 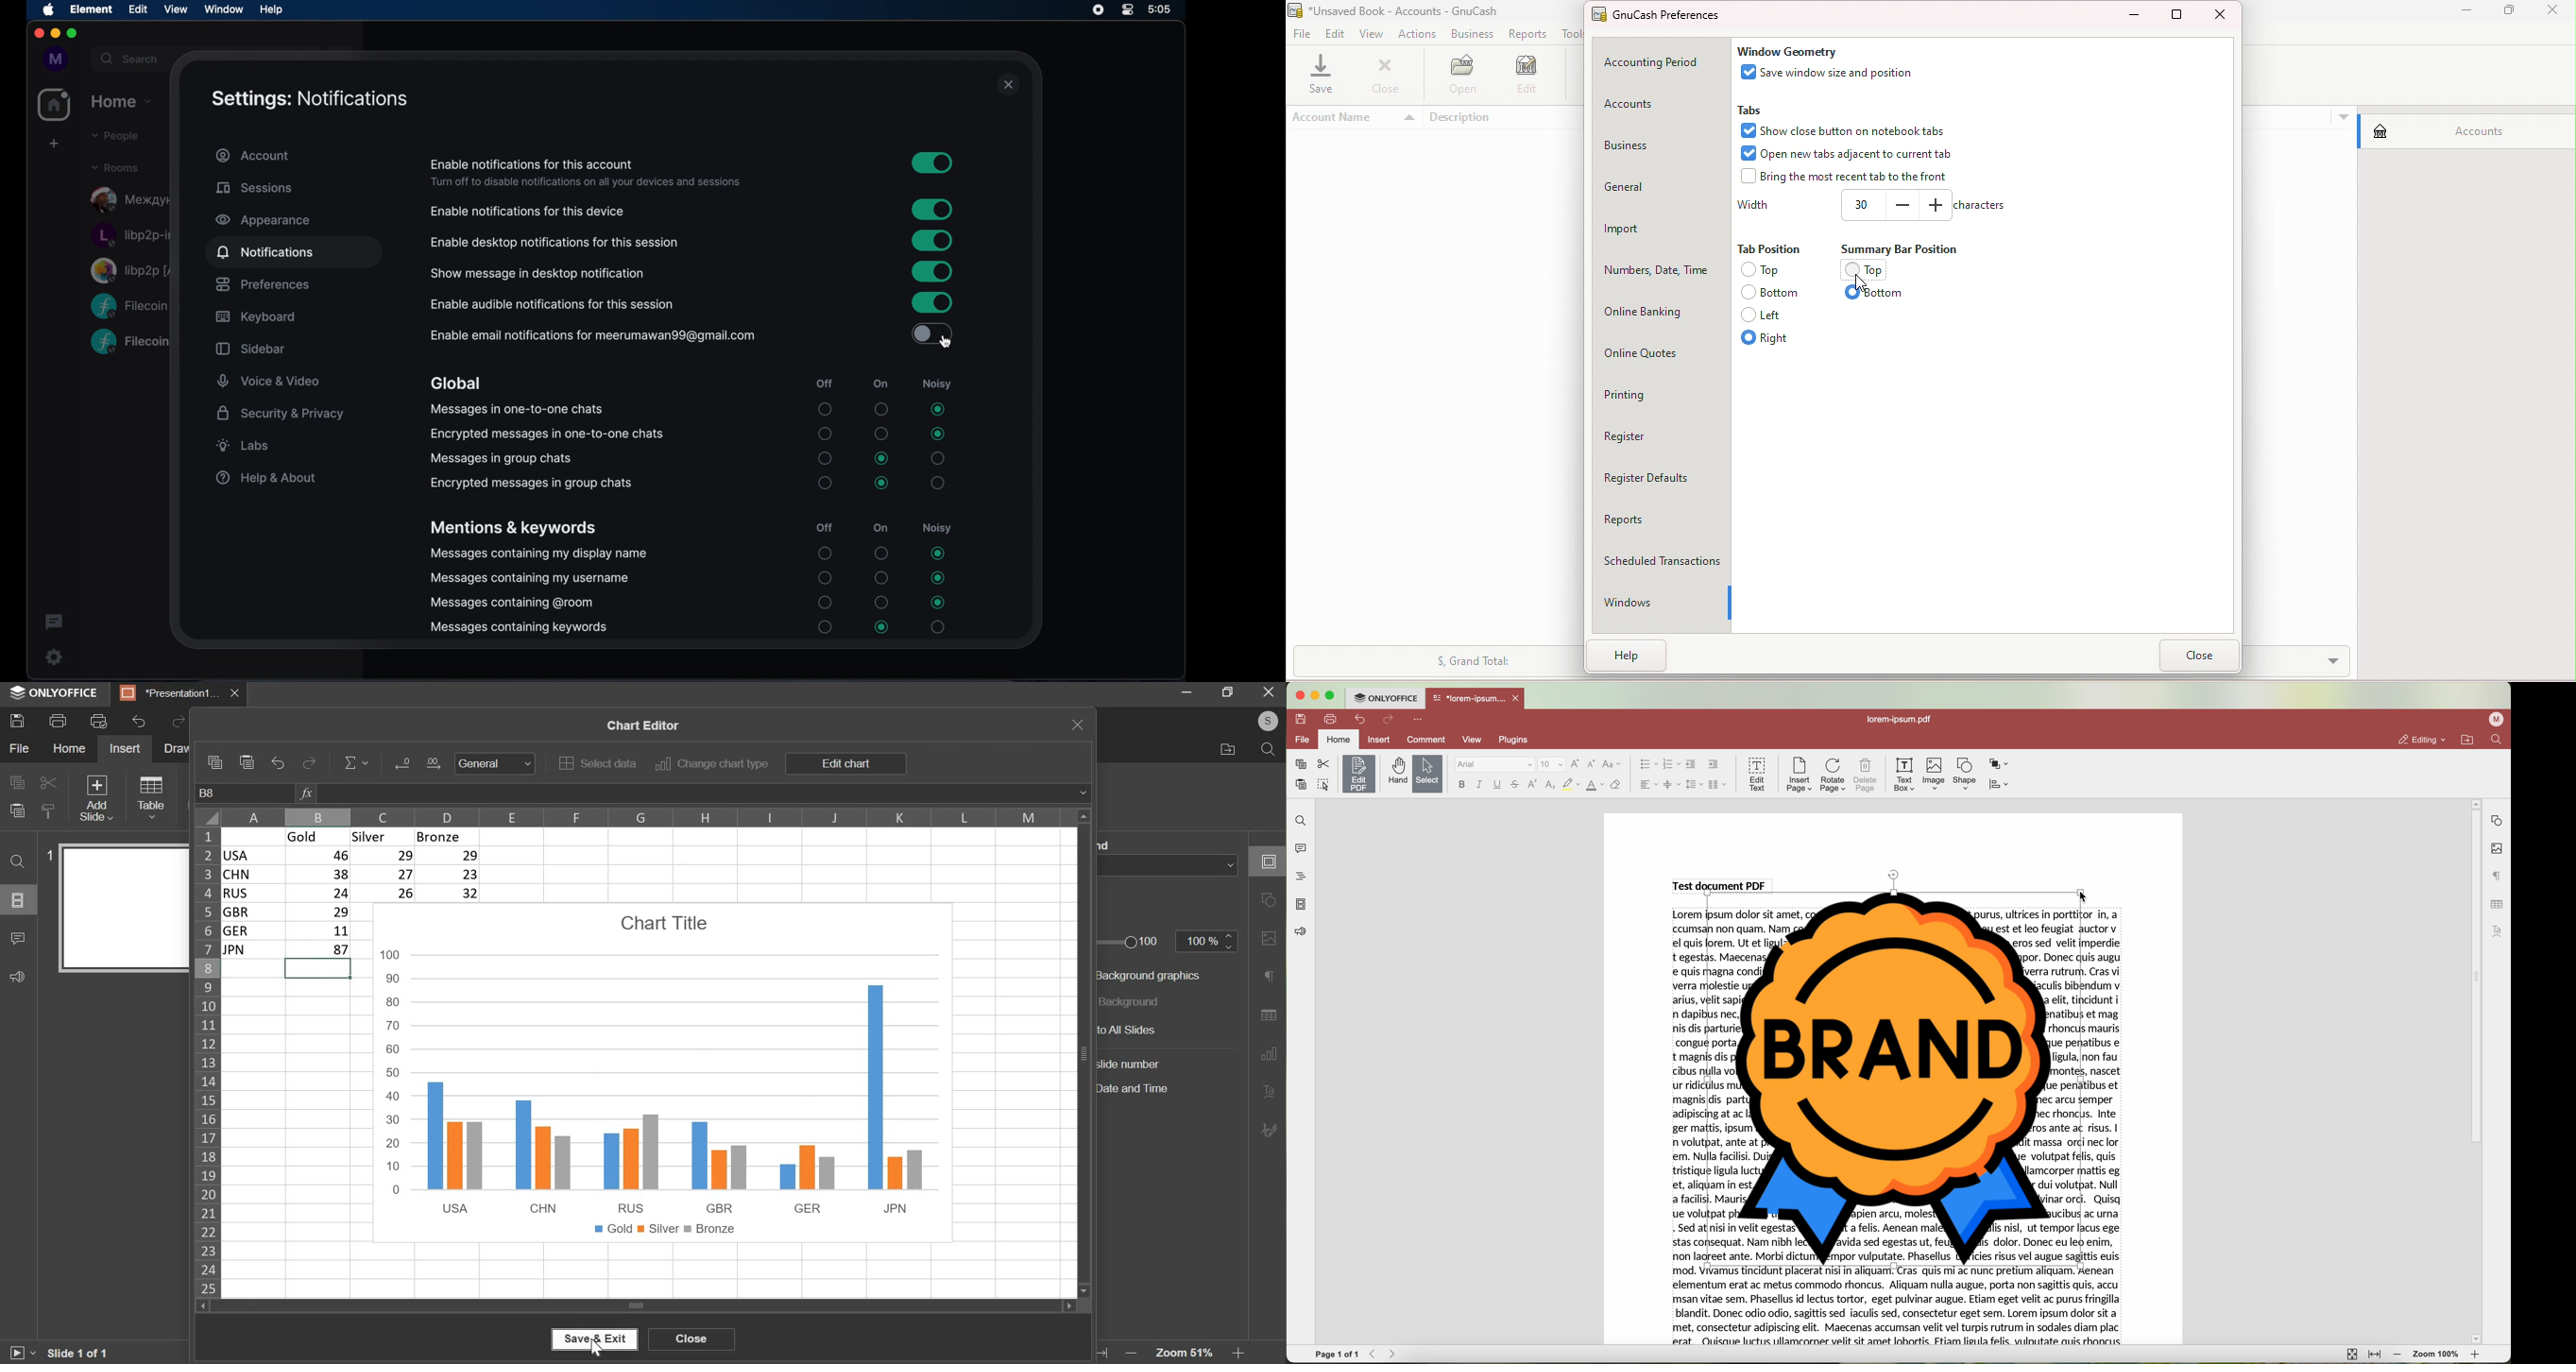 What do you see at coordinates (881, 384) in the screenshot?
I see `on` at bounding box center [881, 384].